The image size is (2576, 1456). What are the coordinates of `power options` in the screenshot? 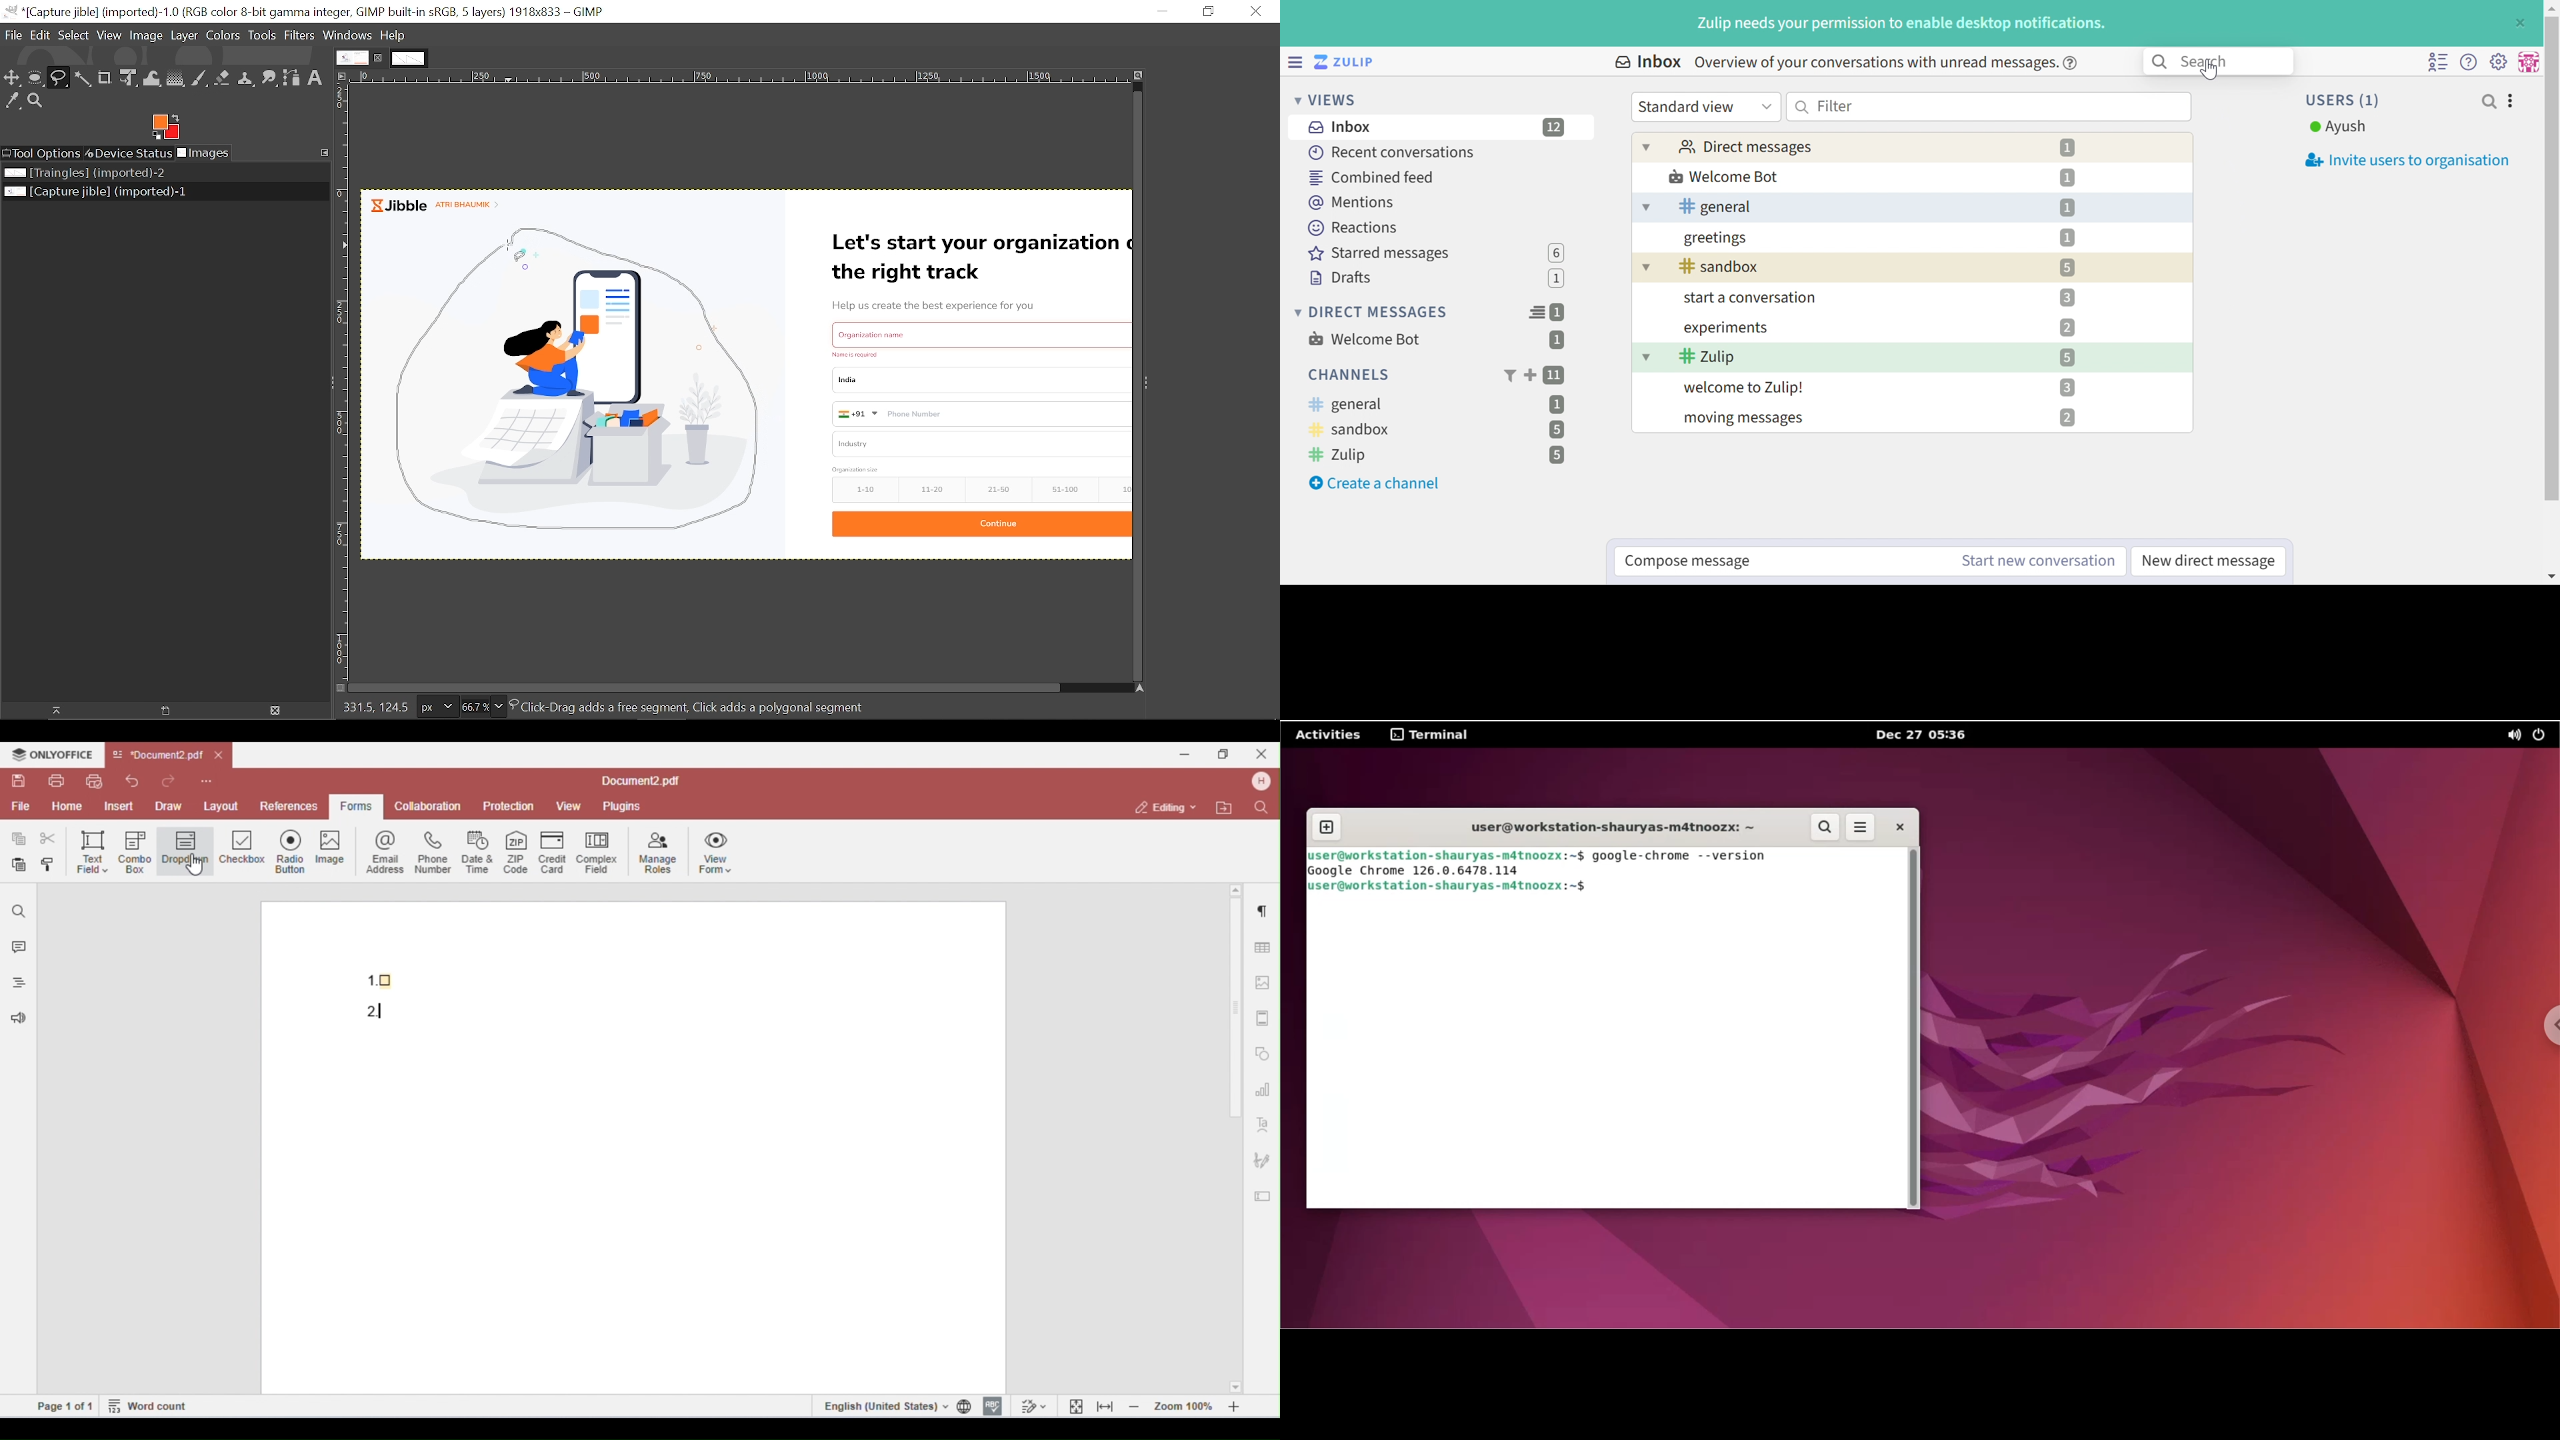 It's located at (2542, 735).